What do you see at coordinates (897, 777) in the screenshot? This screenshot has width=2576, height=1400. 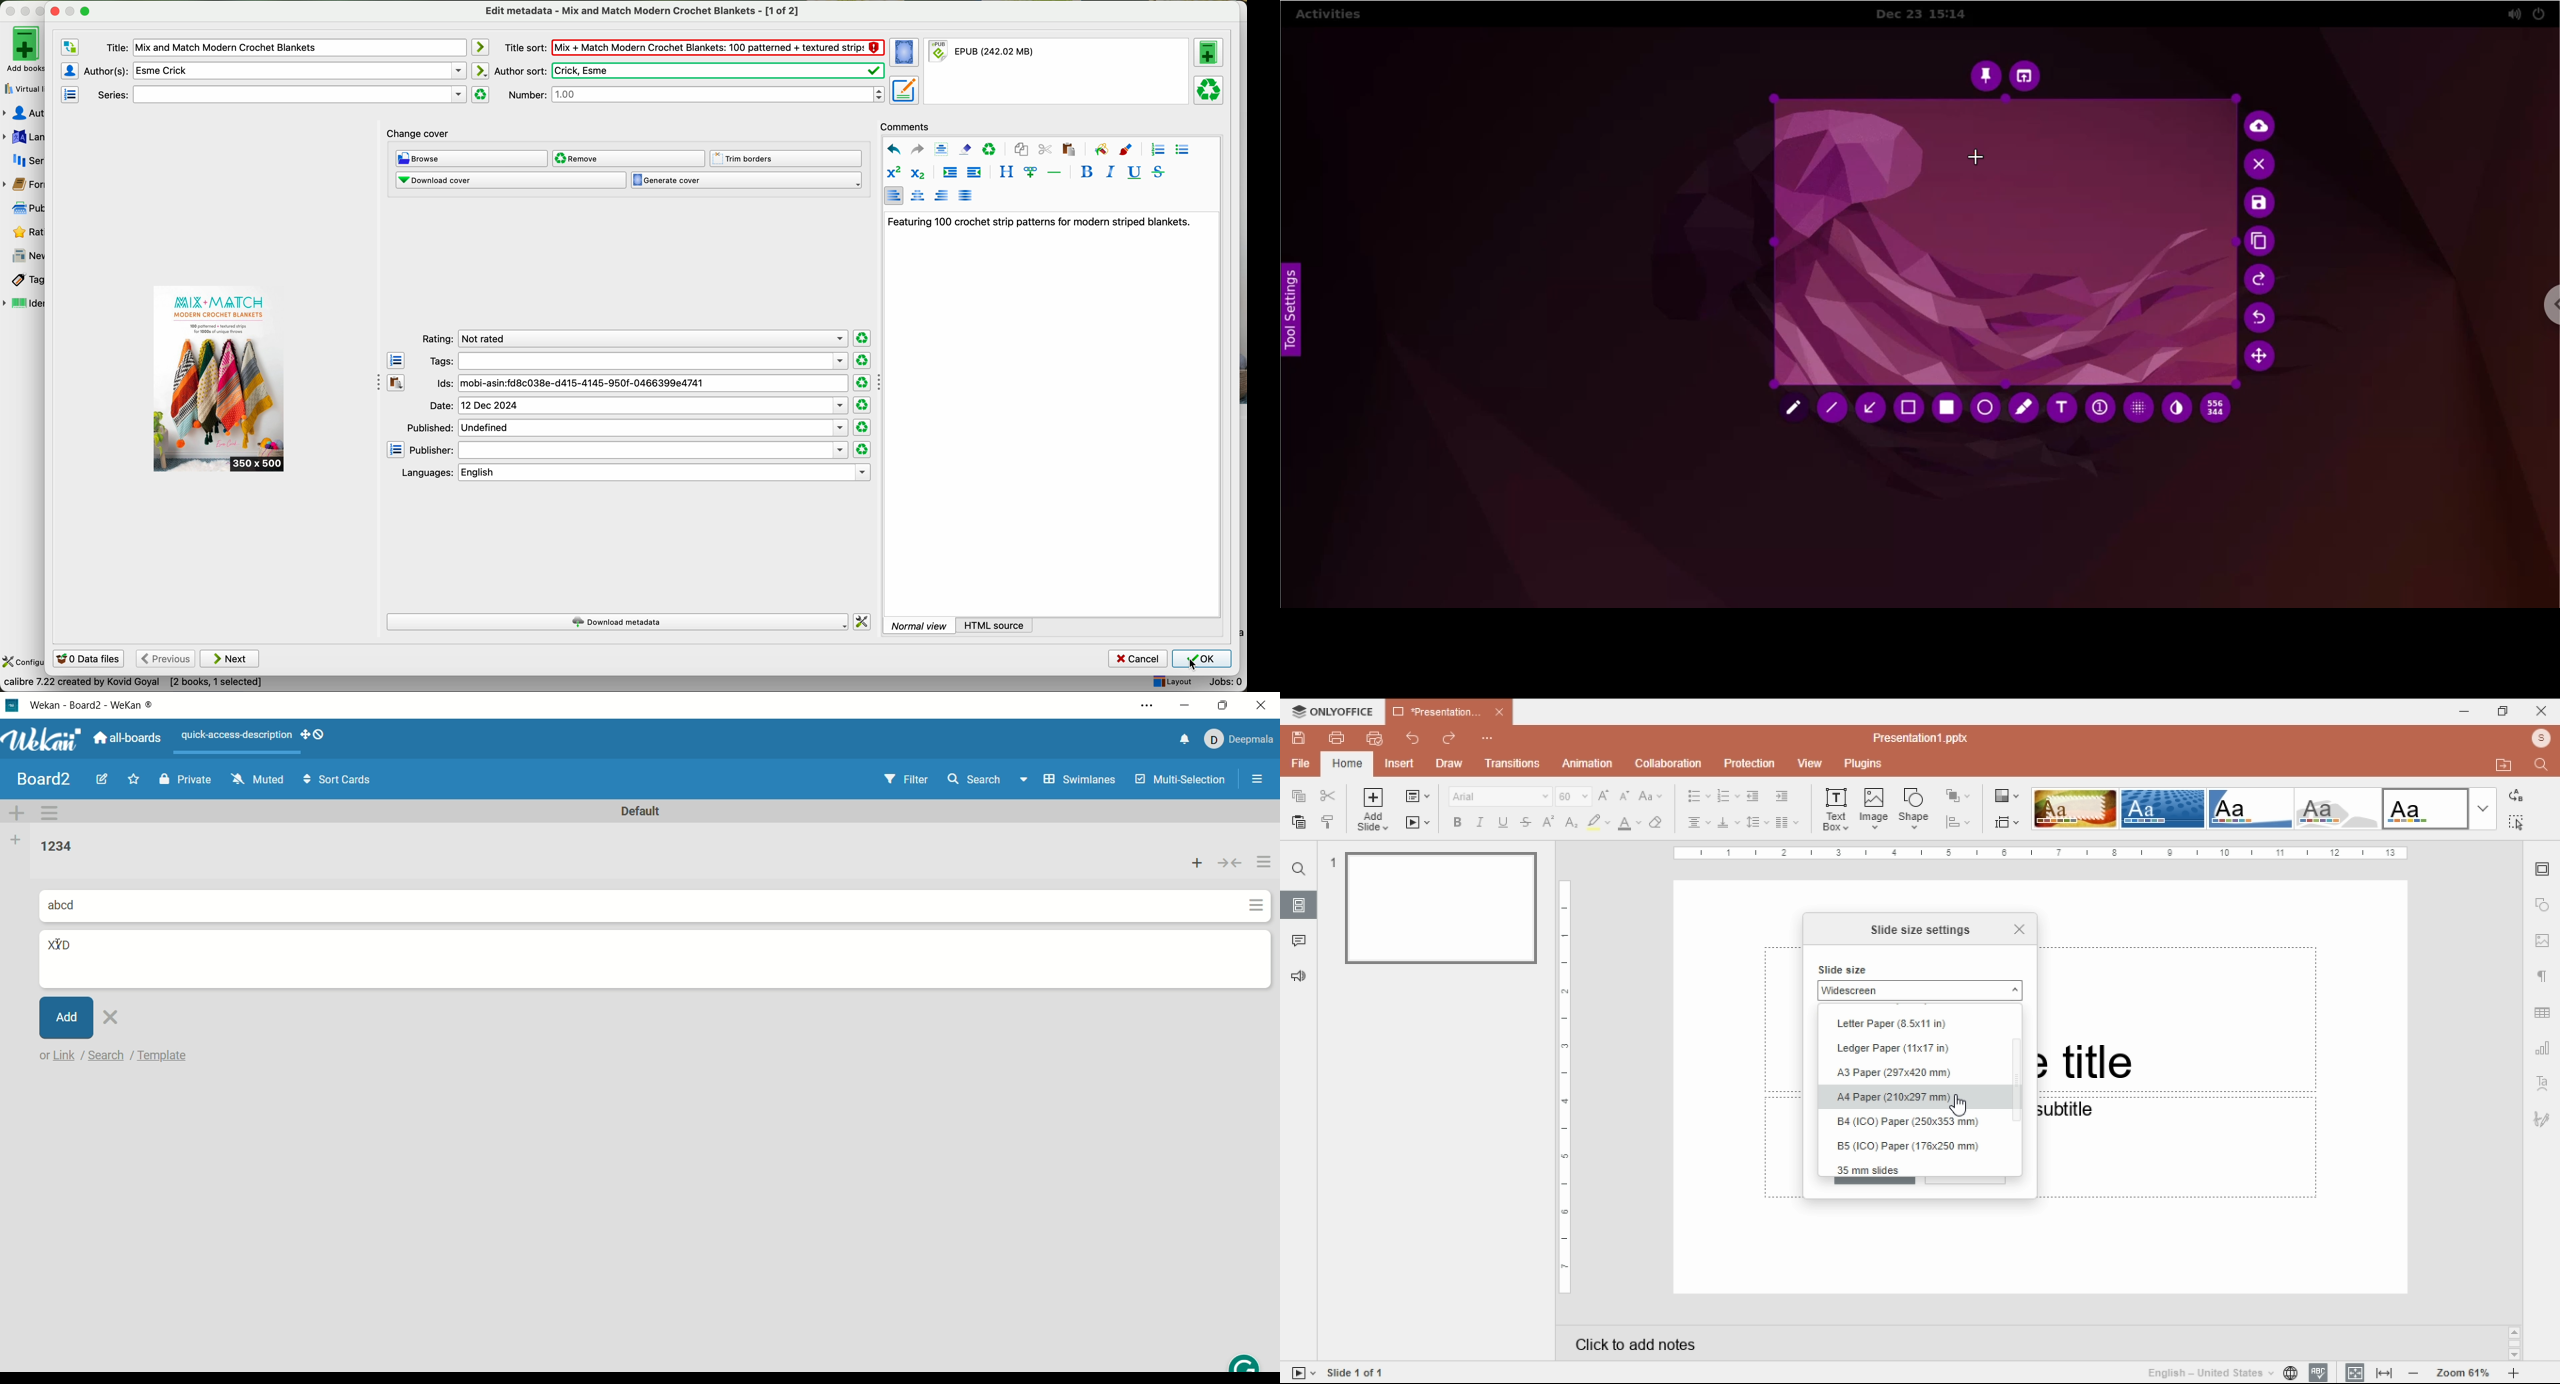 I see `filter` at bounding box center [897, 777].